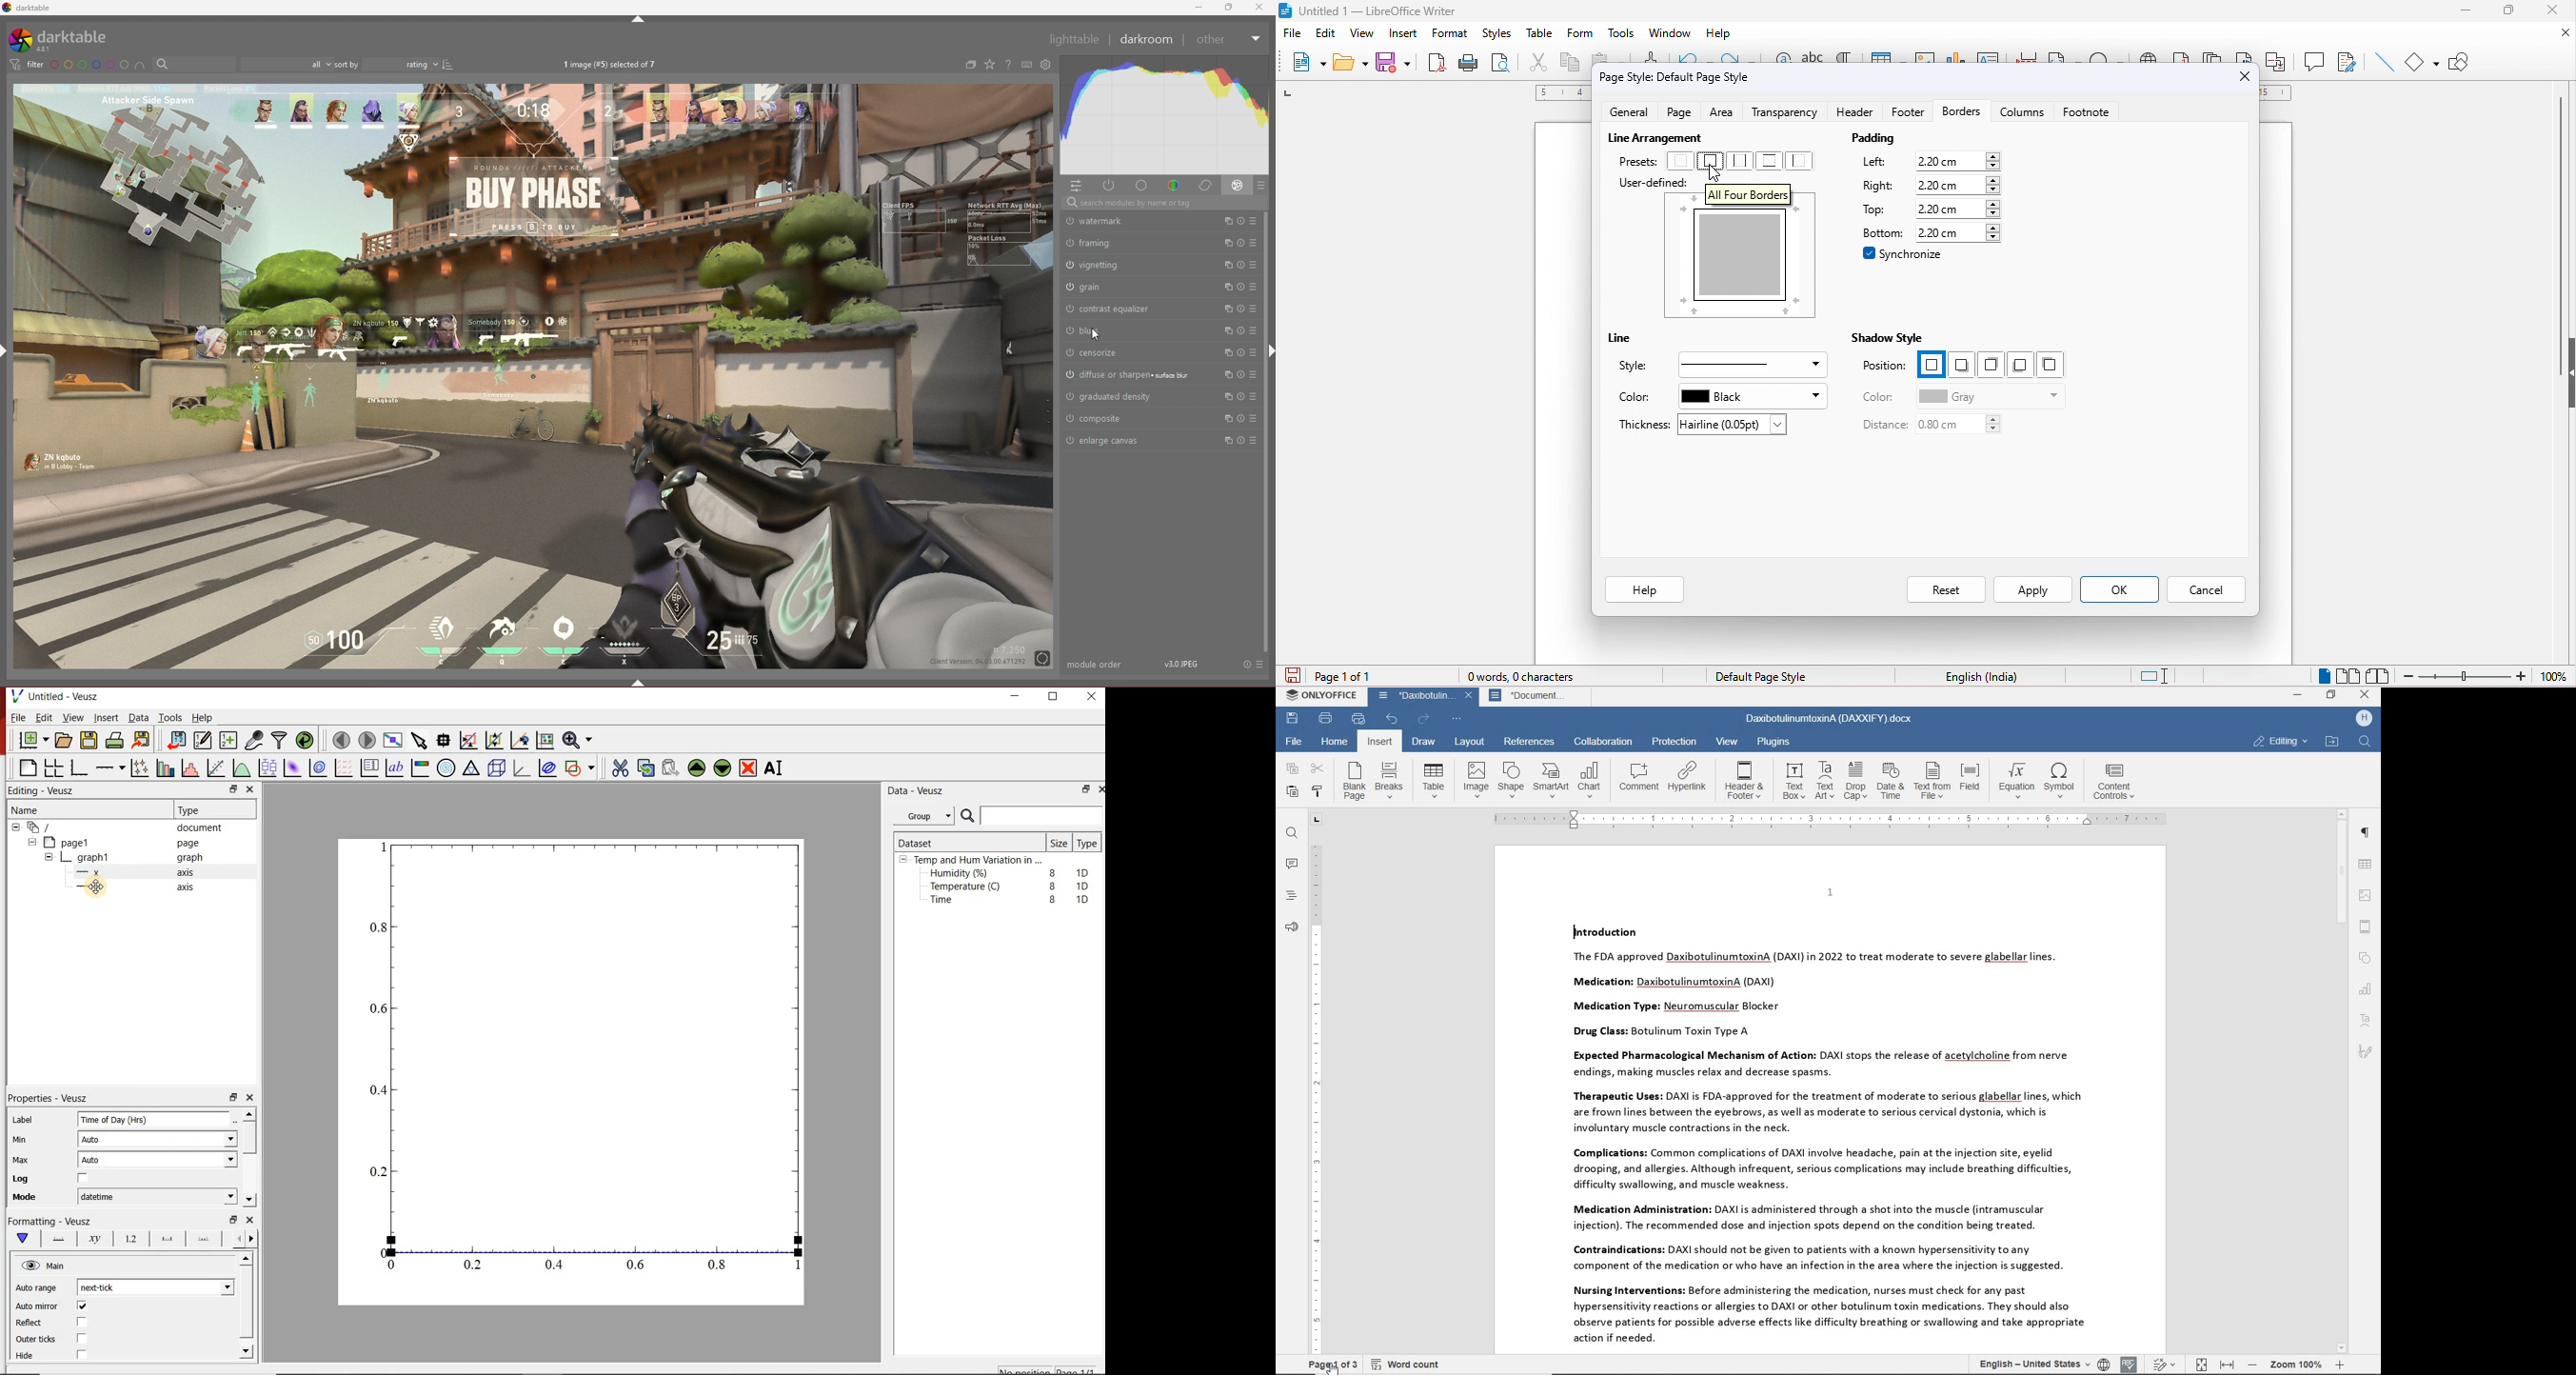  What do you see at coordinates (1880, 187) in the screenshot?
I see `right` at bounding box center [1880, 187].